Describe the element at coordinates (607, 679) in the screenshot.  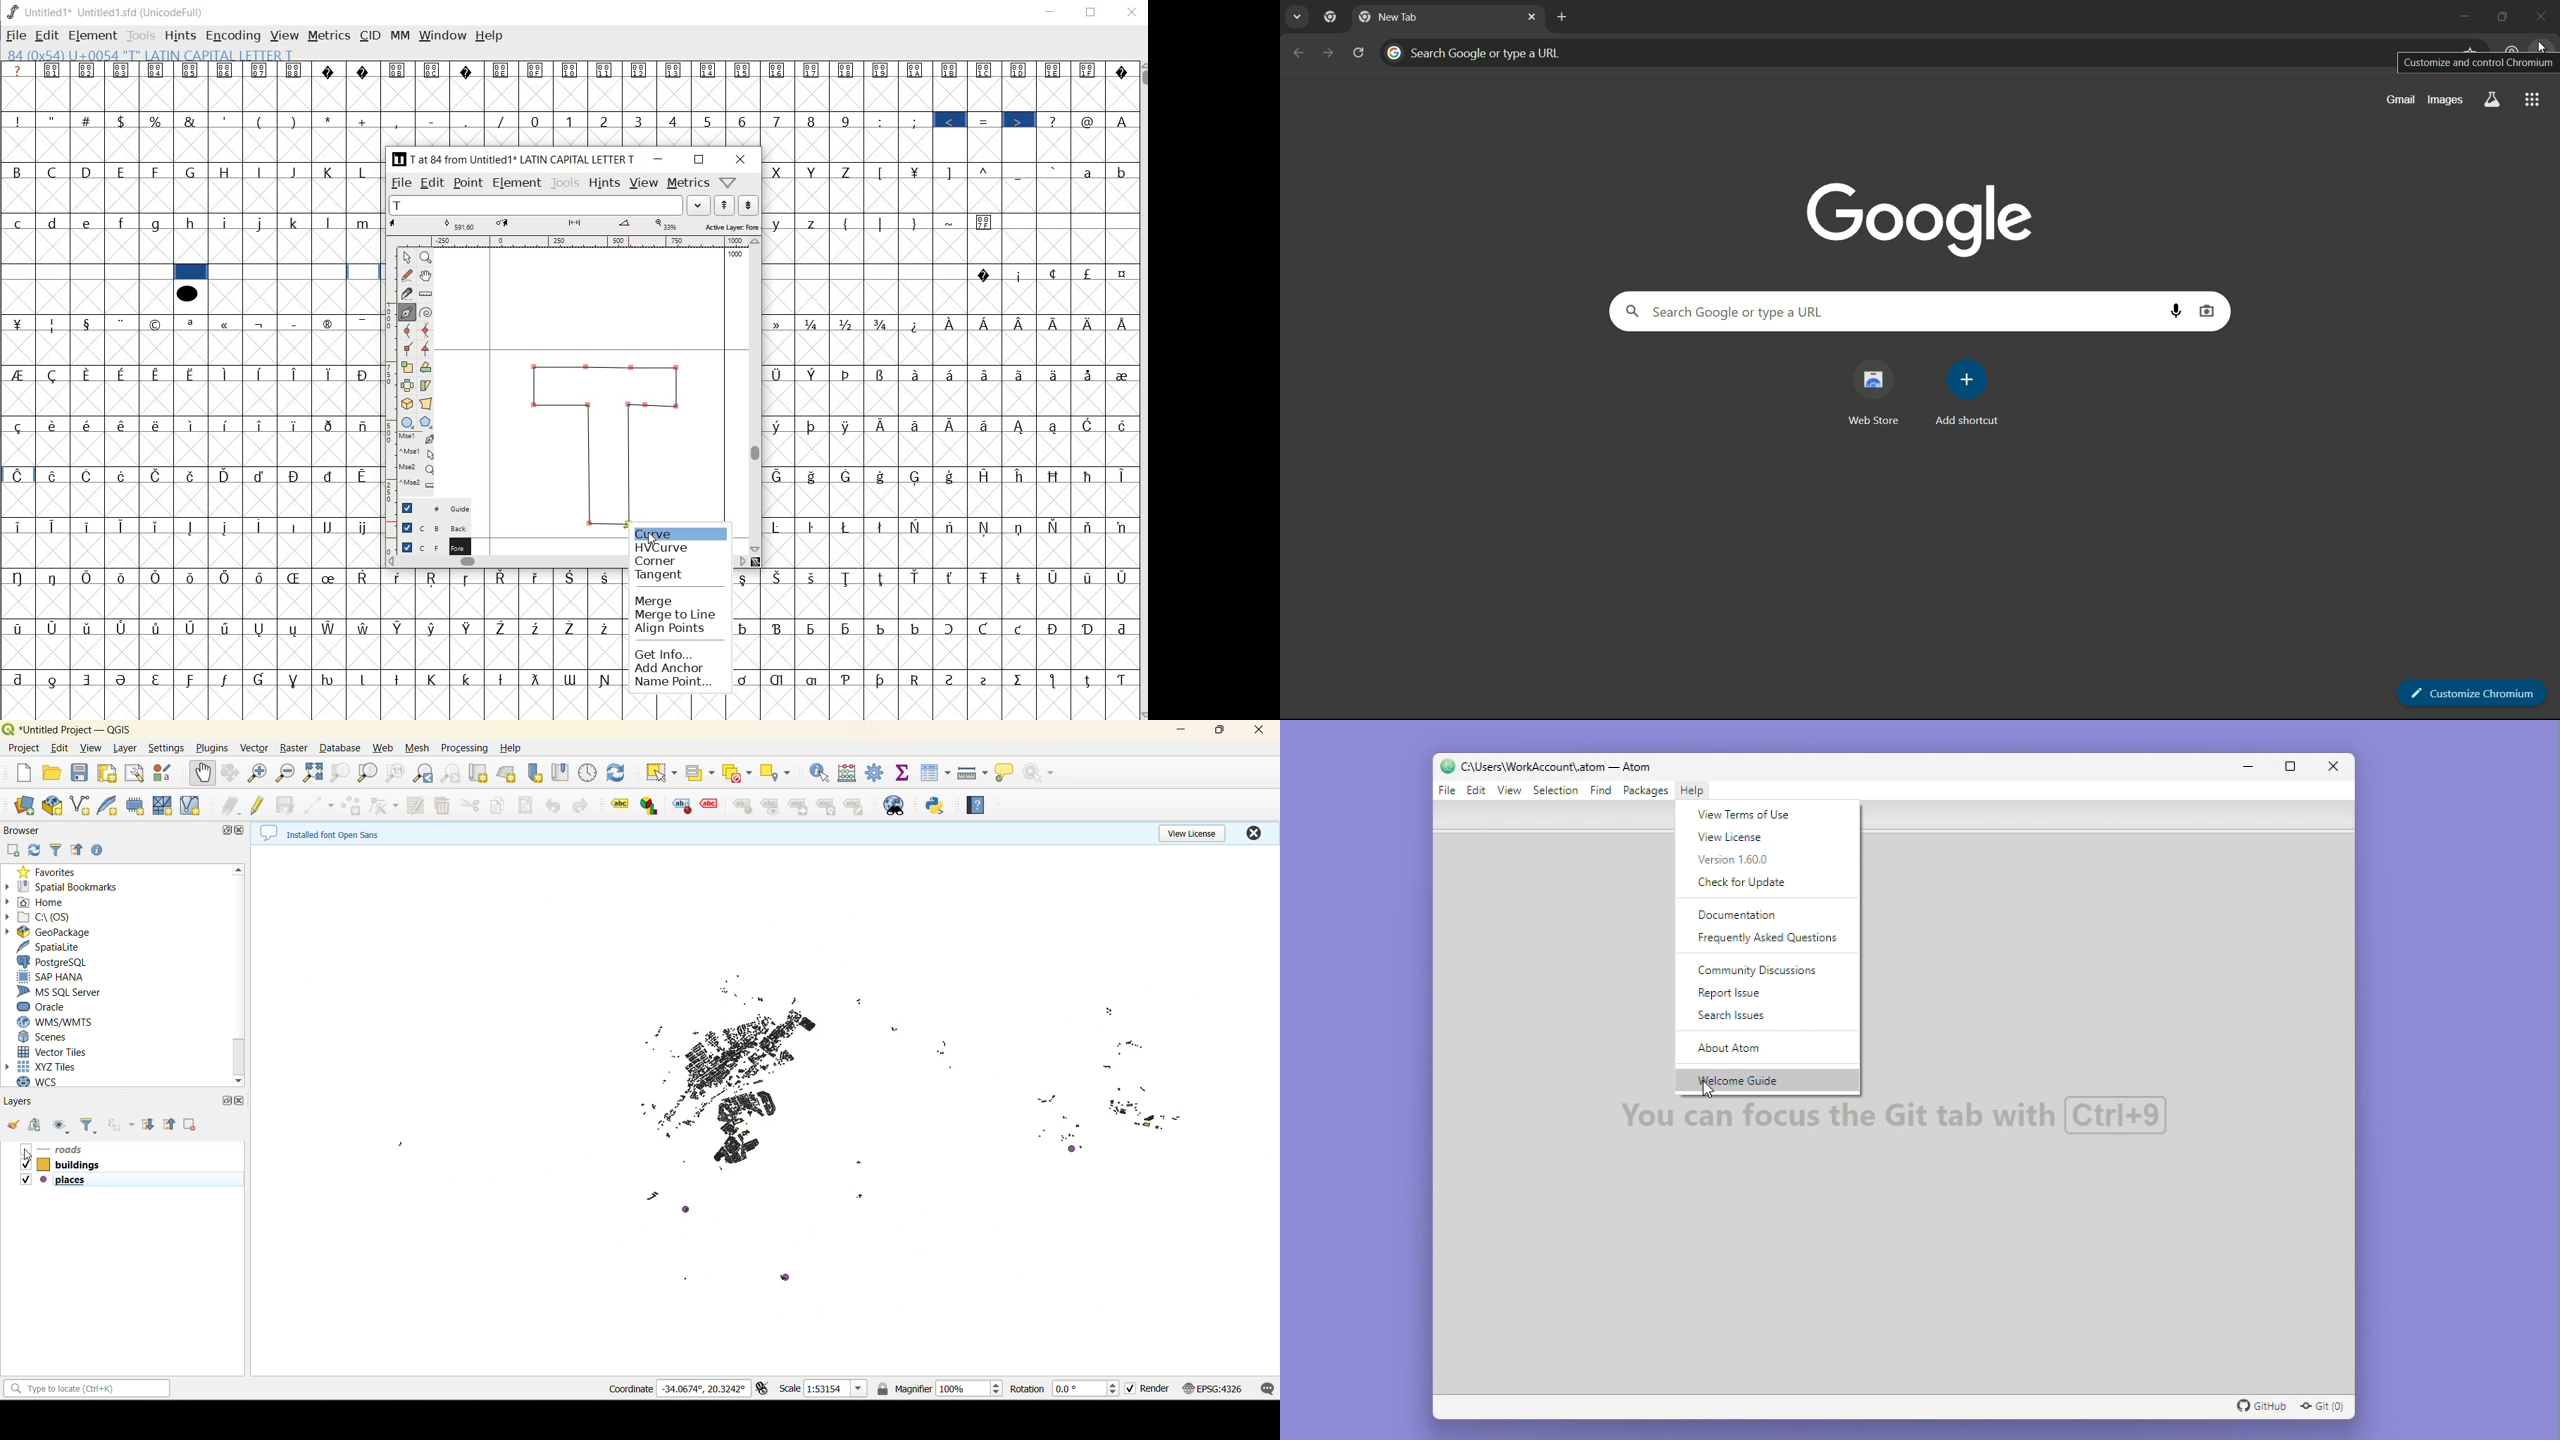
I see `Symbol` at that location.